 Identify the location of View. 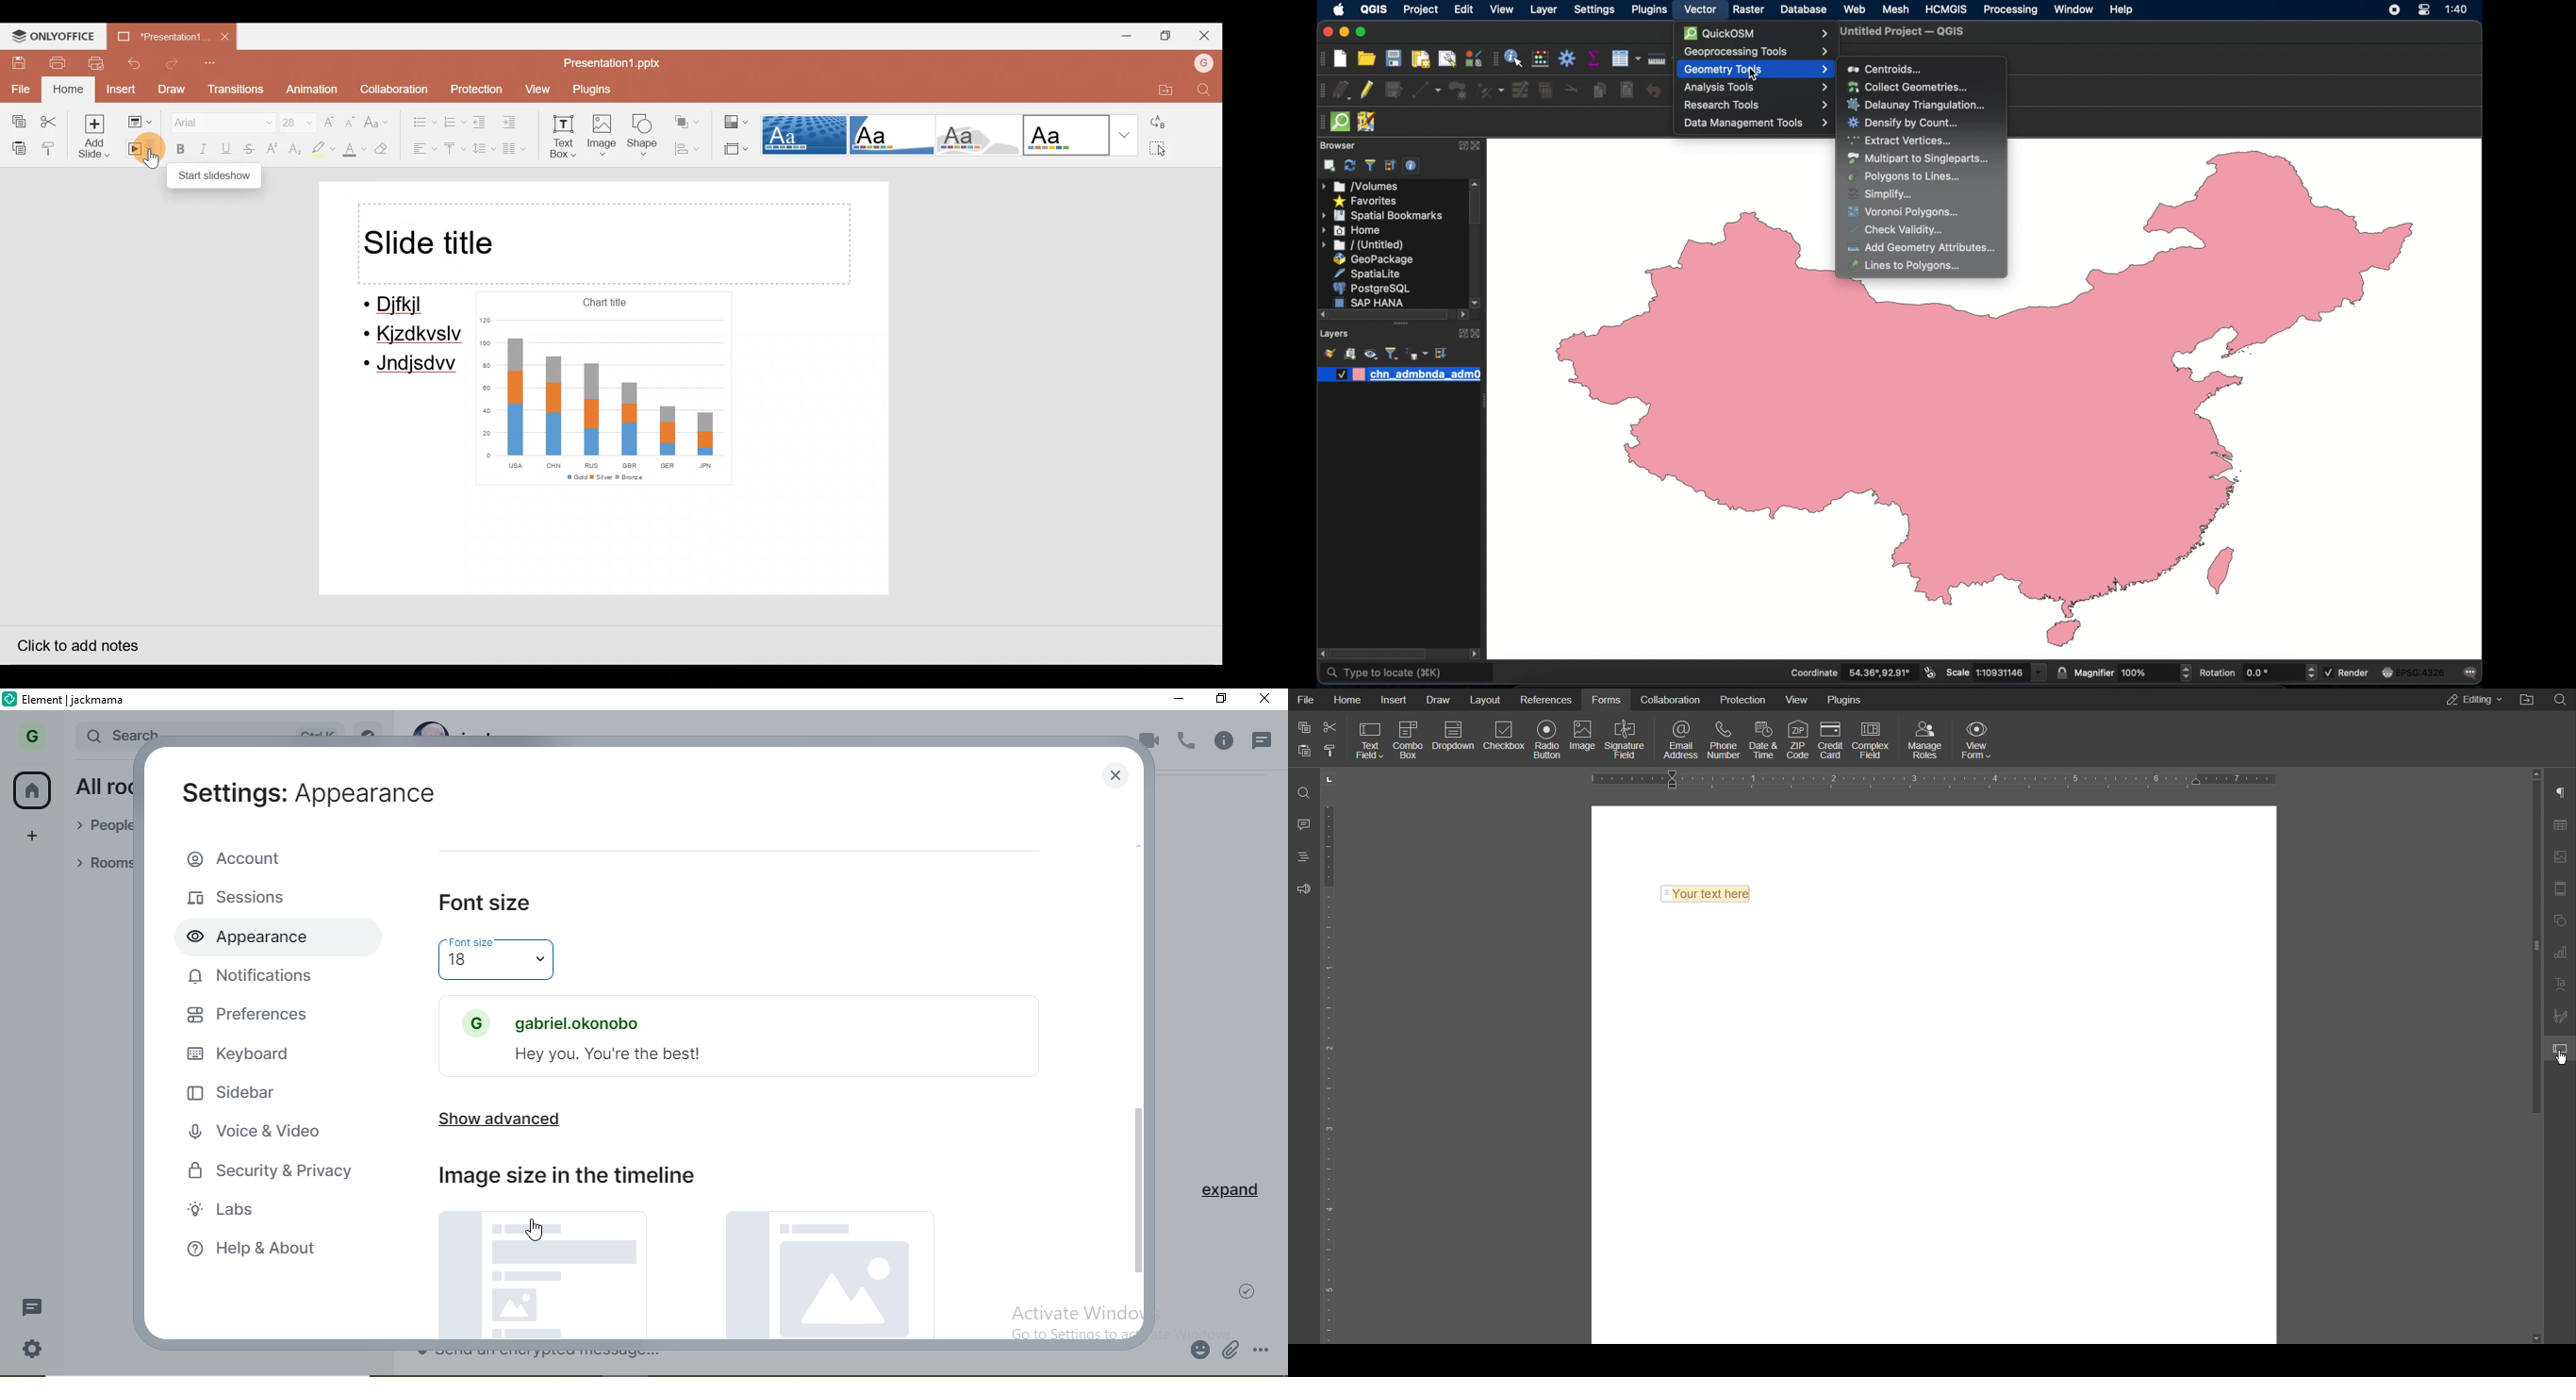
(1799, 699).